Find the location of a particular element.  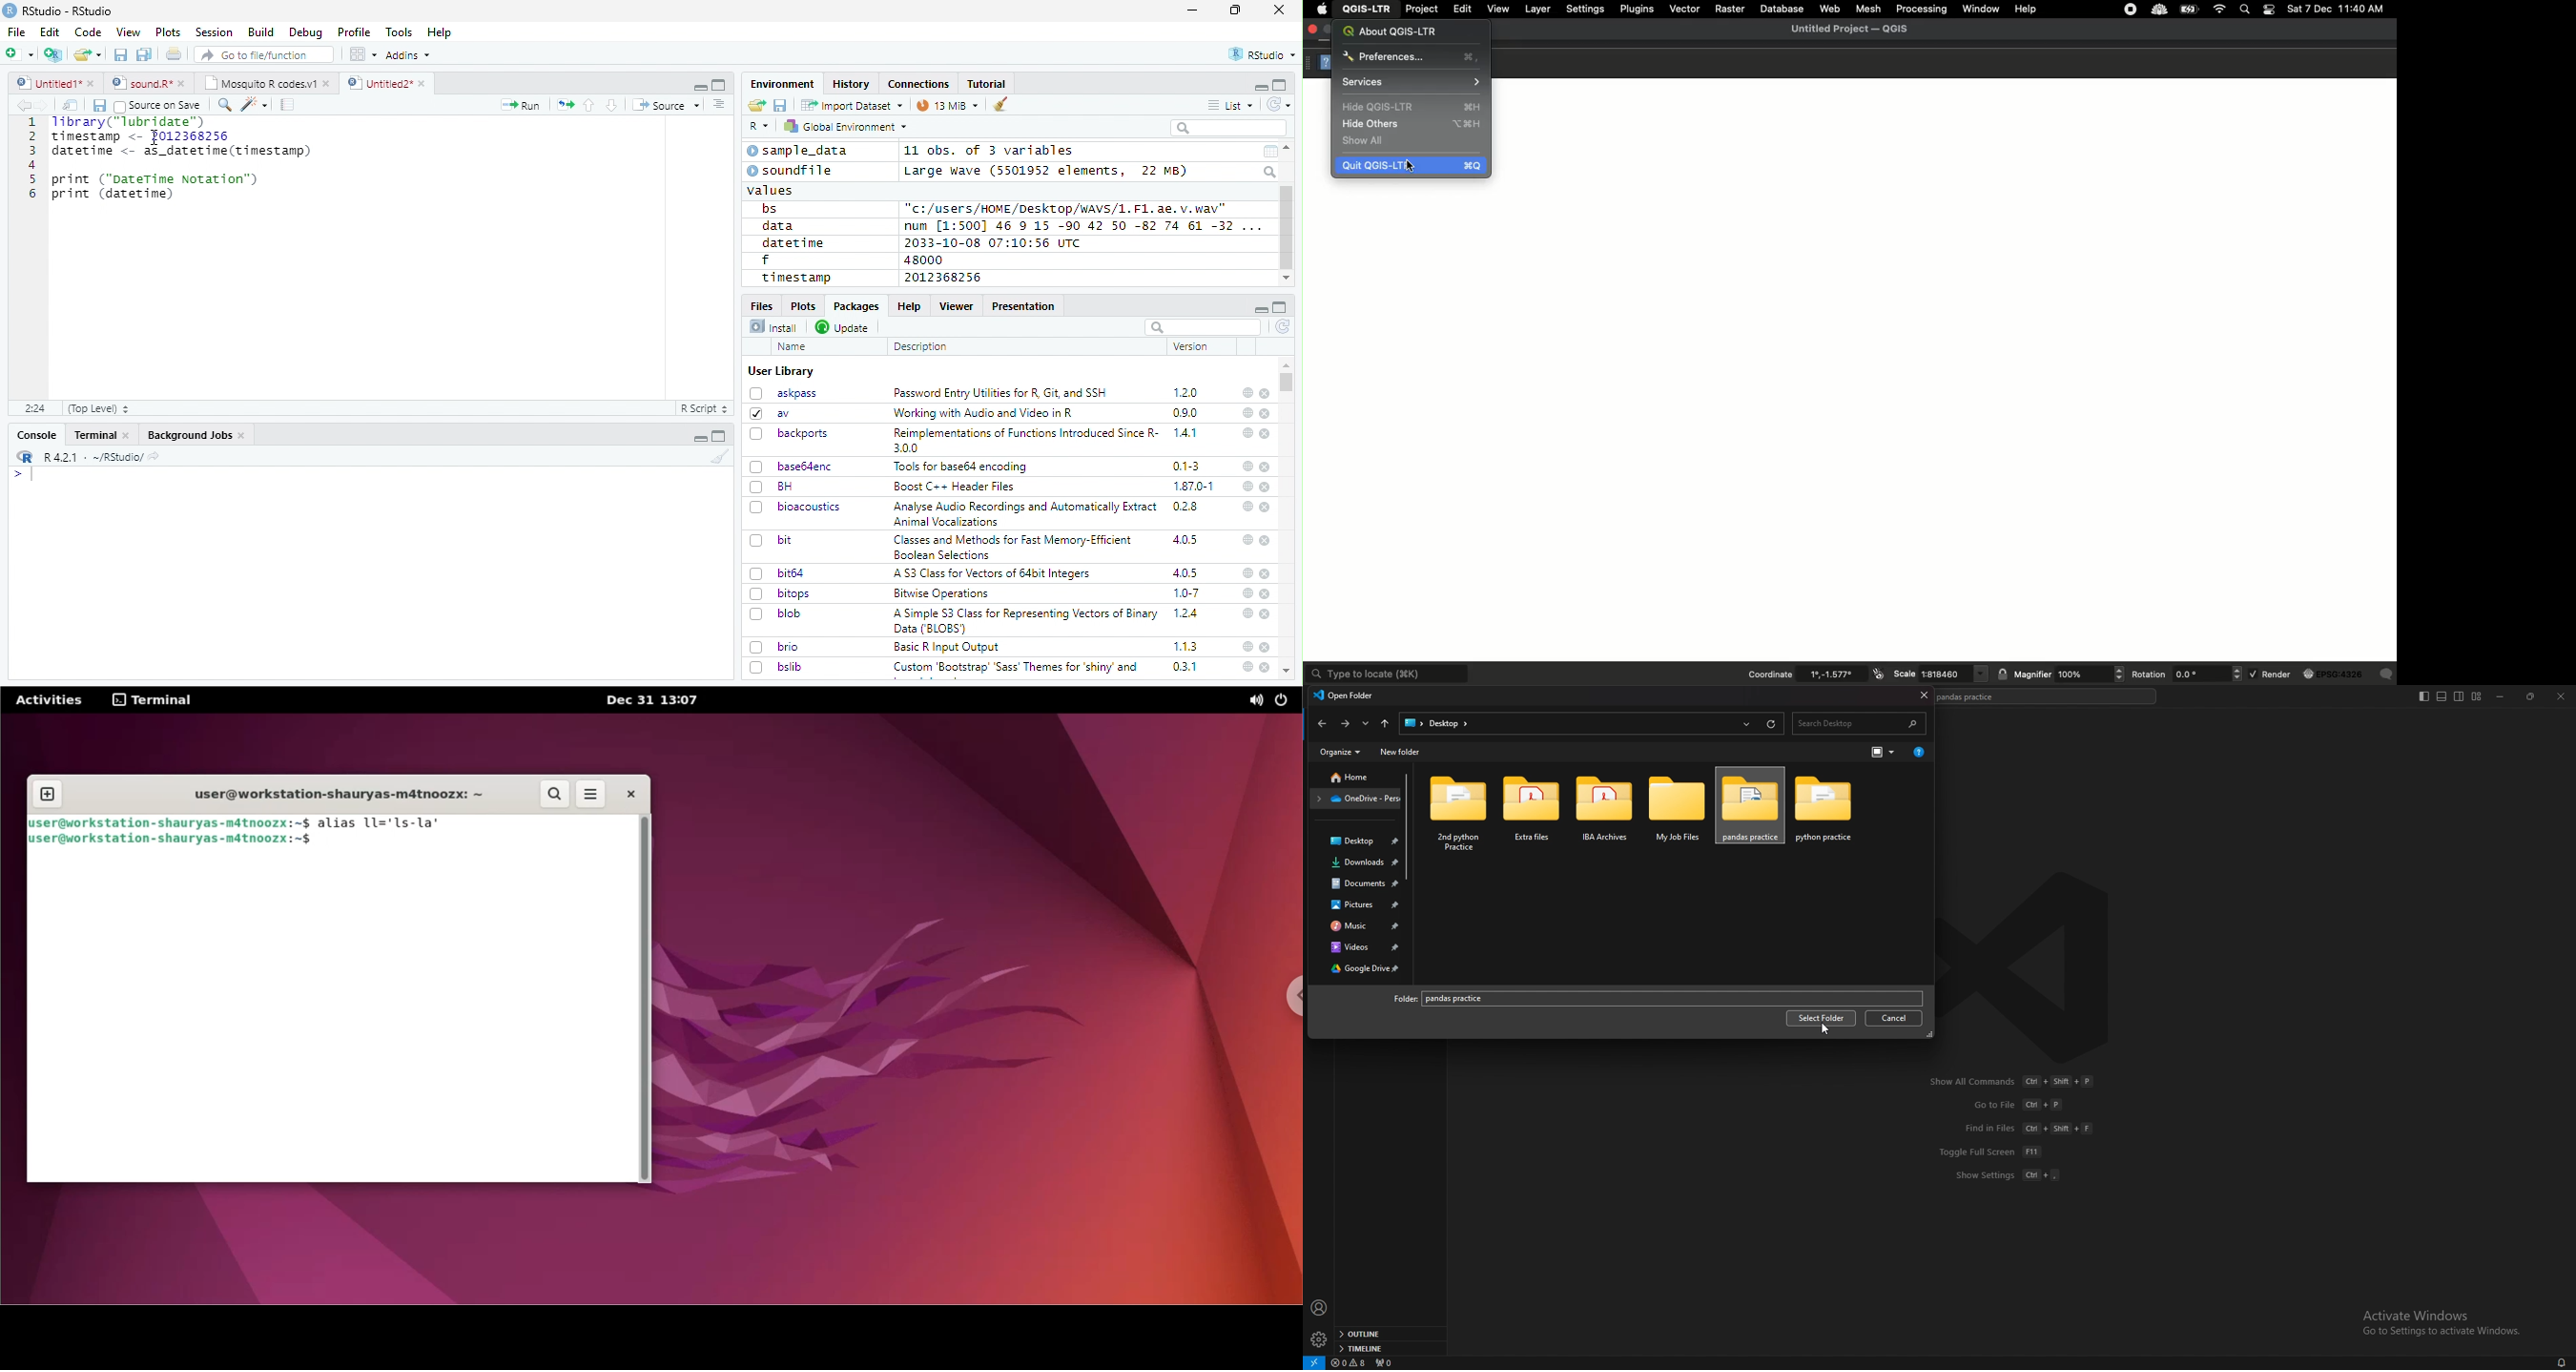

Full screen is located at coordinates (719, 436).